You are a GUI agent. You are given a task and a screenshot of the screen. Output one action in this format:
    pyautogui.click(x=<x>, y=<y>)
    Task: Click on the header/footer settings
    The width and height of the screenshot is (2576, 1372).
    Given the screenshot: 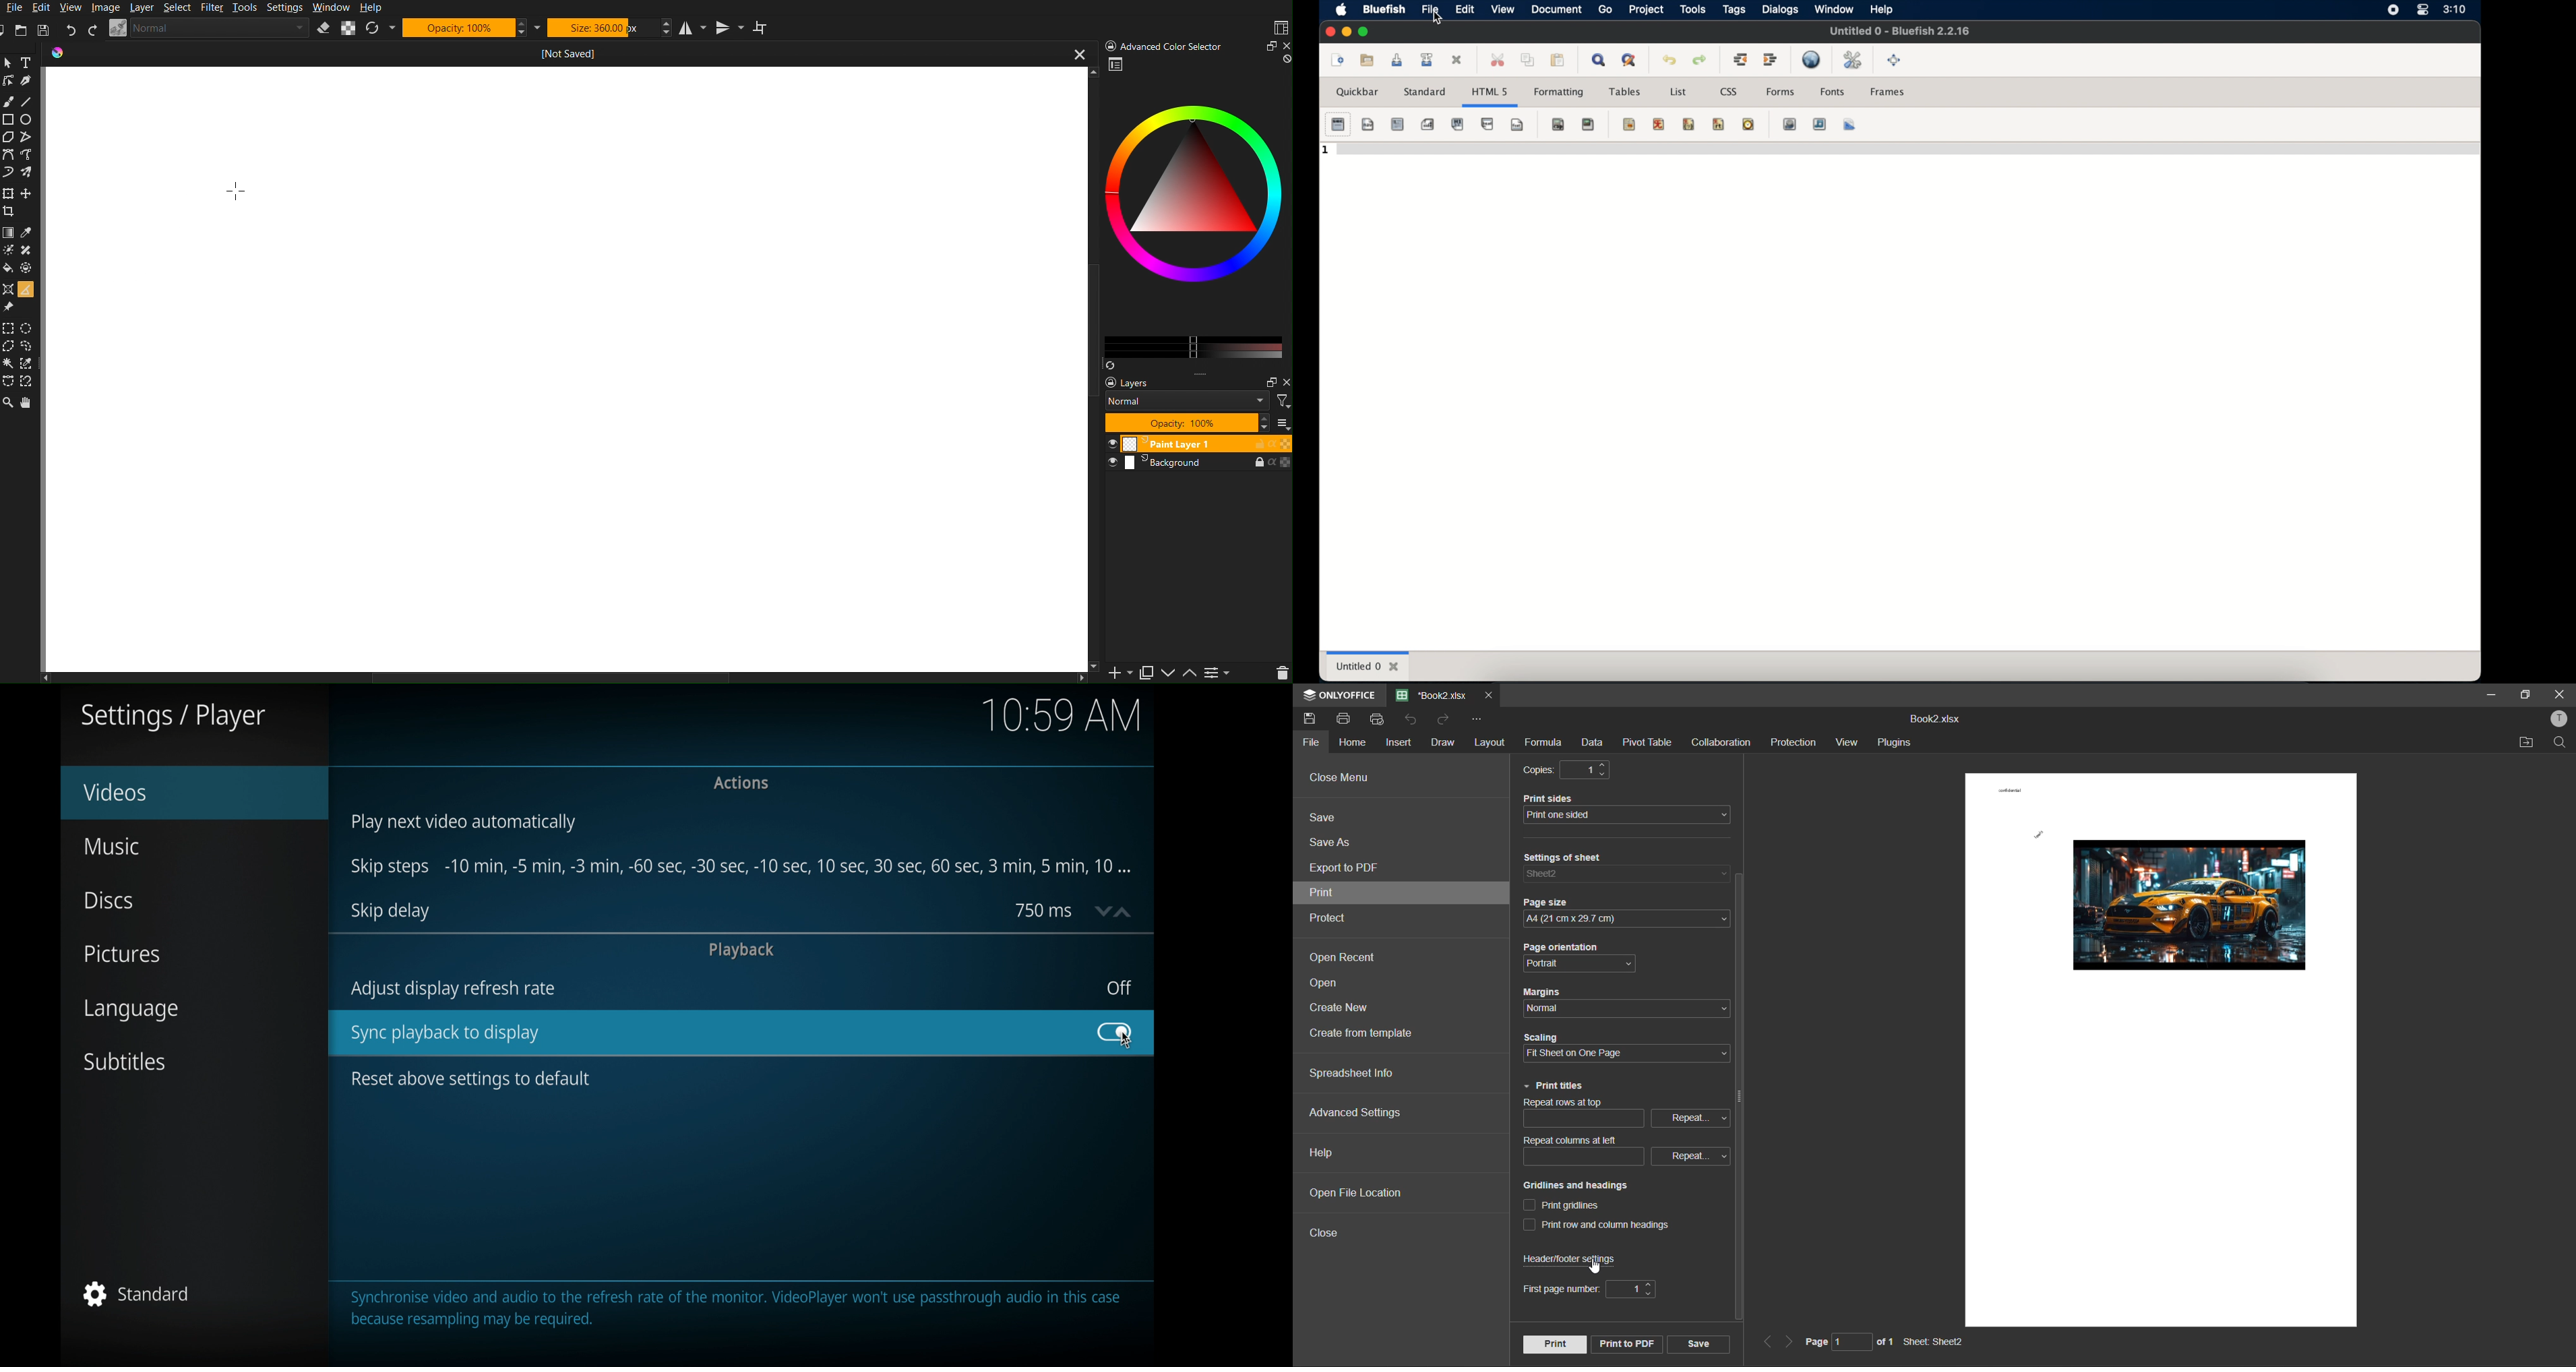 What is the action you would take?
    pyautogui.click(x=1571, y=1257)
    